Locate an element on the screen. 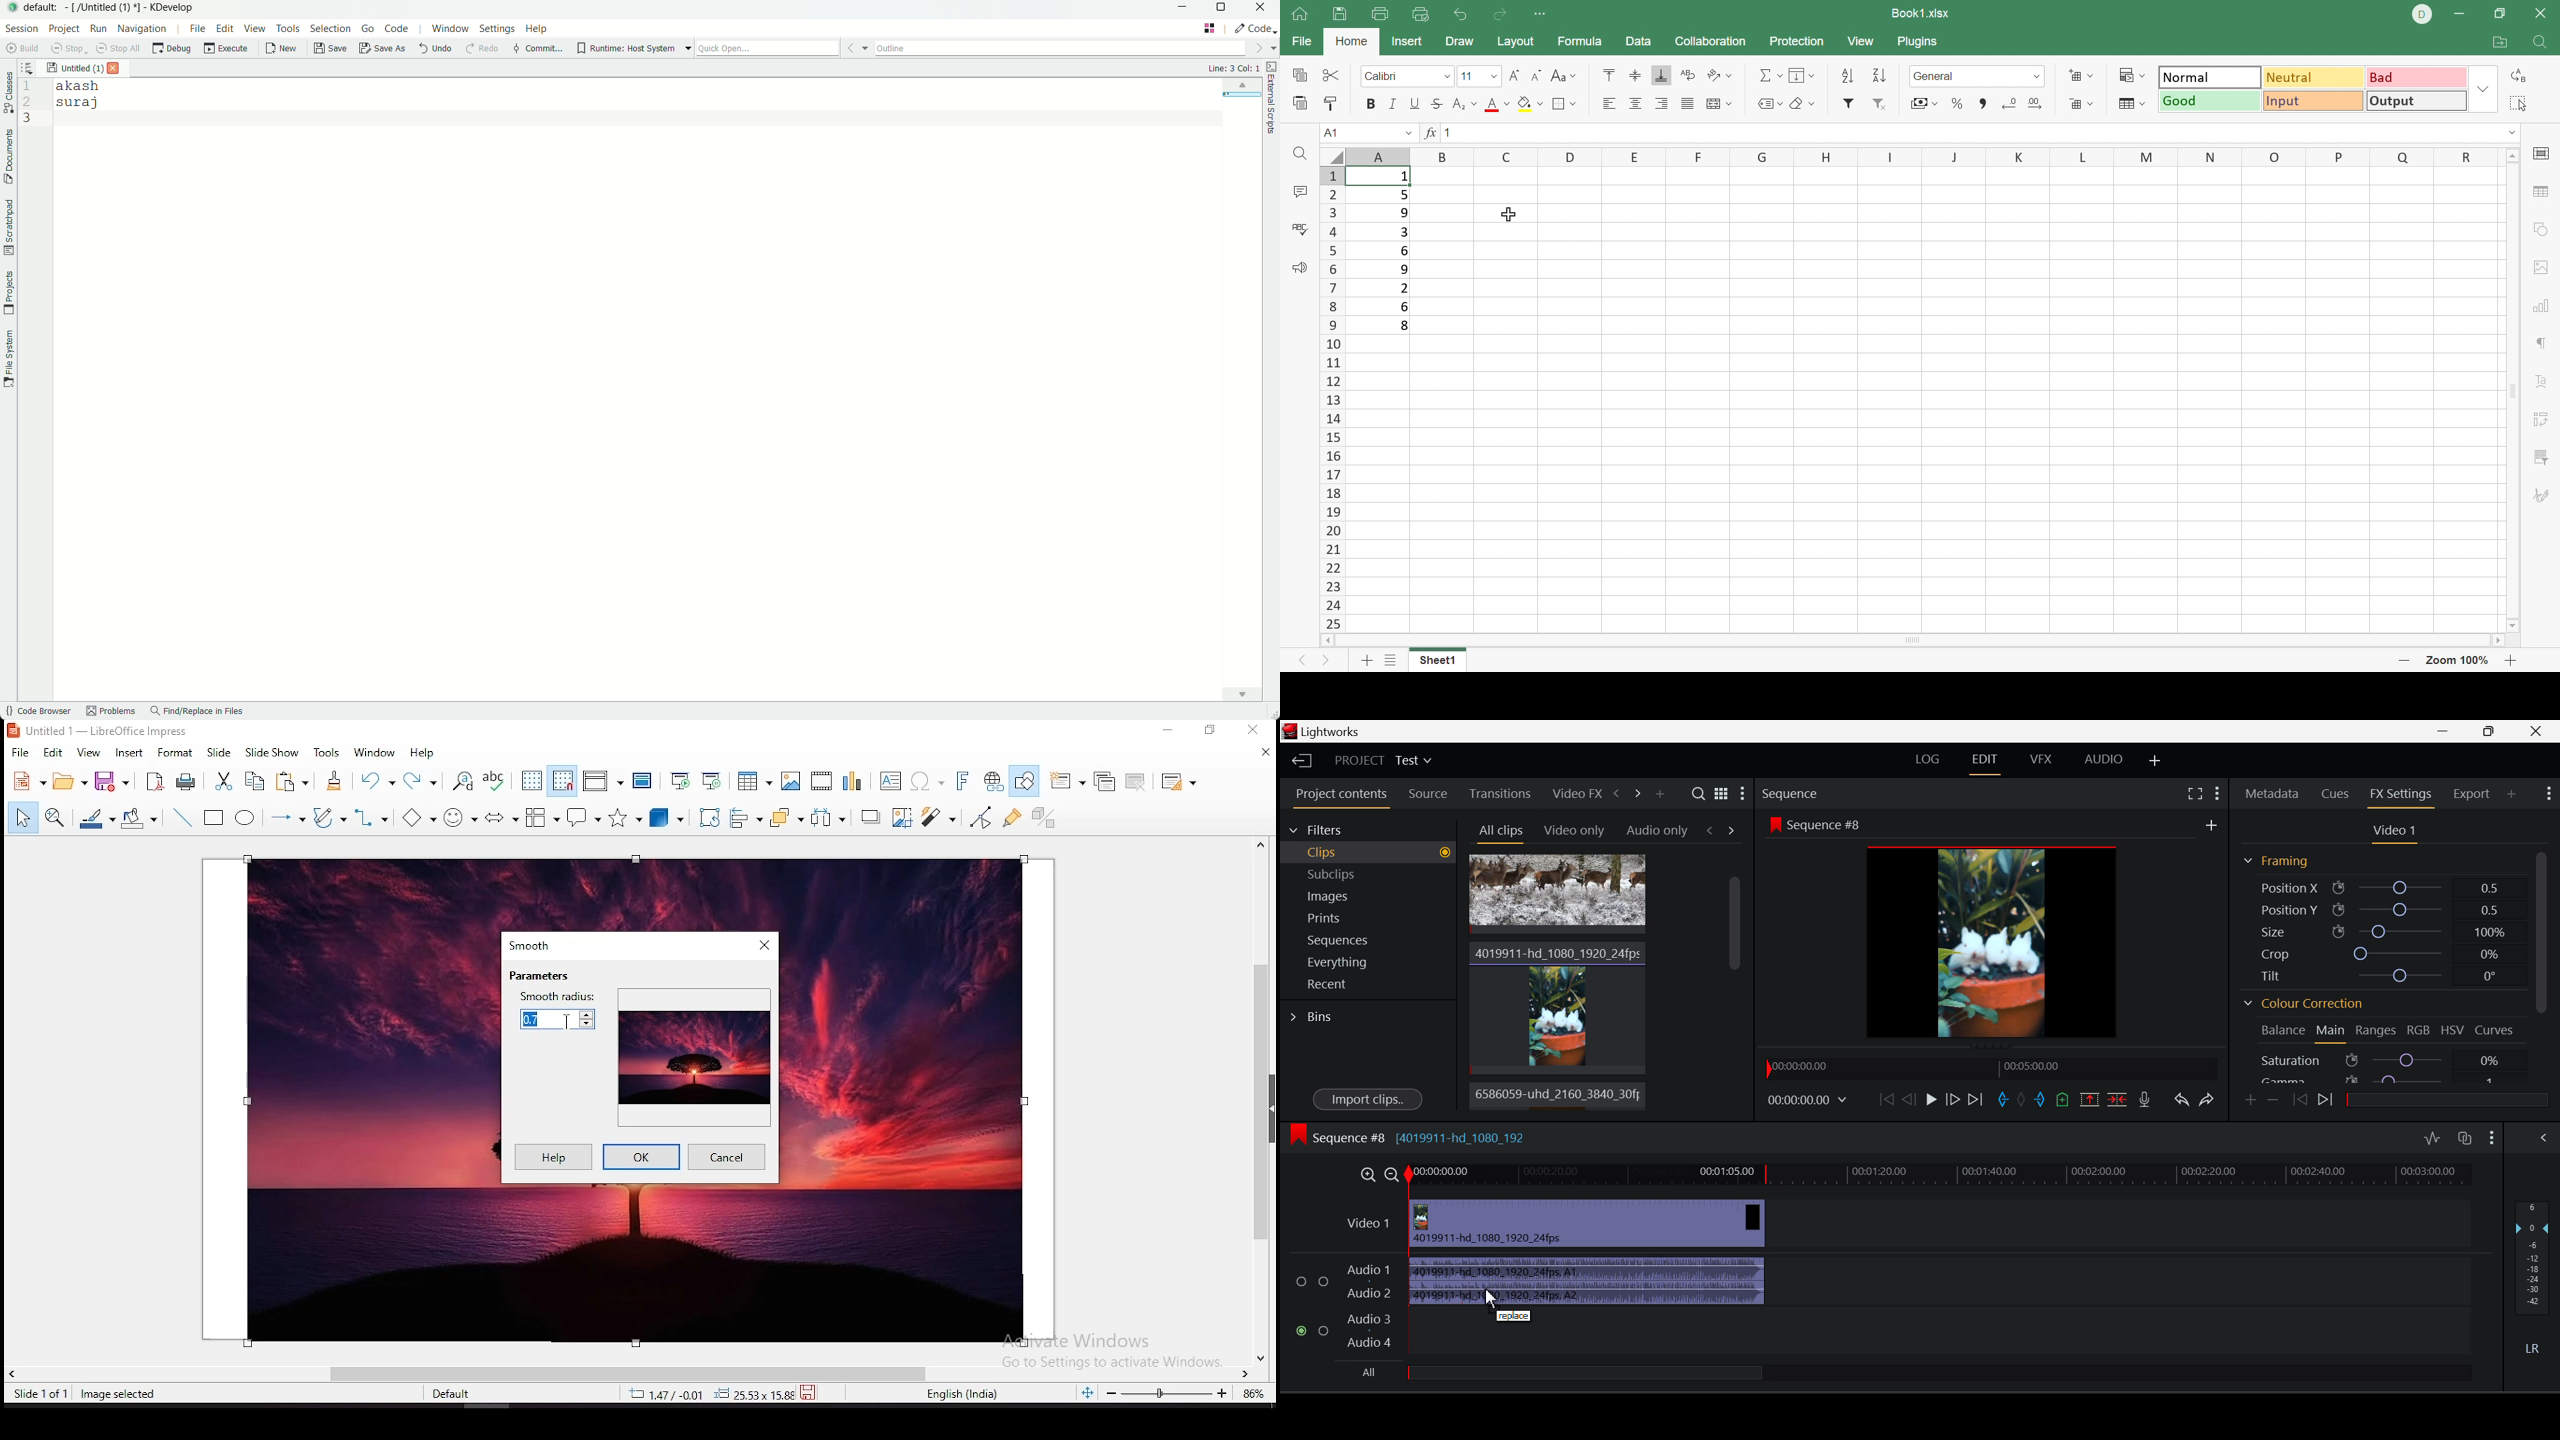 The width and height of the screenshot is (2576, 1456). FX Settings Open is located at coordinates (2403, 795).